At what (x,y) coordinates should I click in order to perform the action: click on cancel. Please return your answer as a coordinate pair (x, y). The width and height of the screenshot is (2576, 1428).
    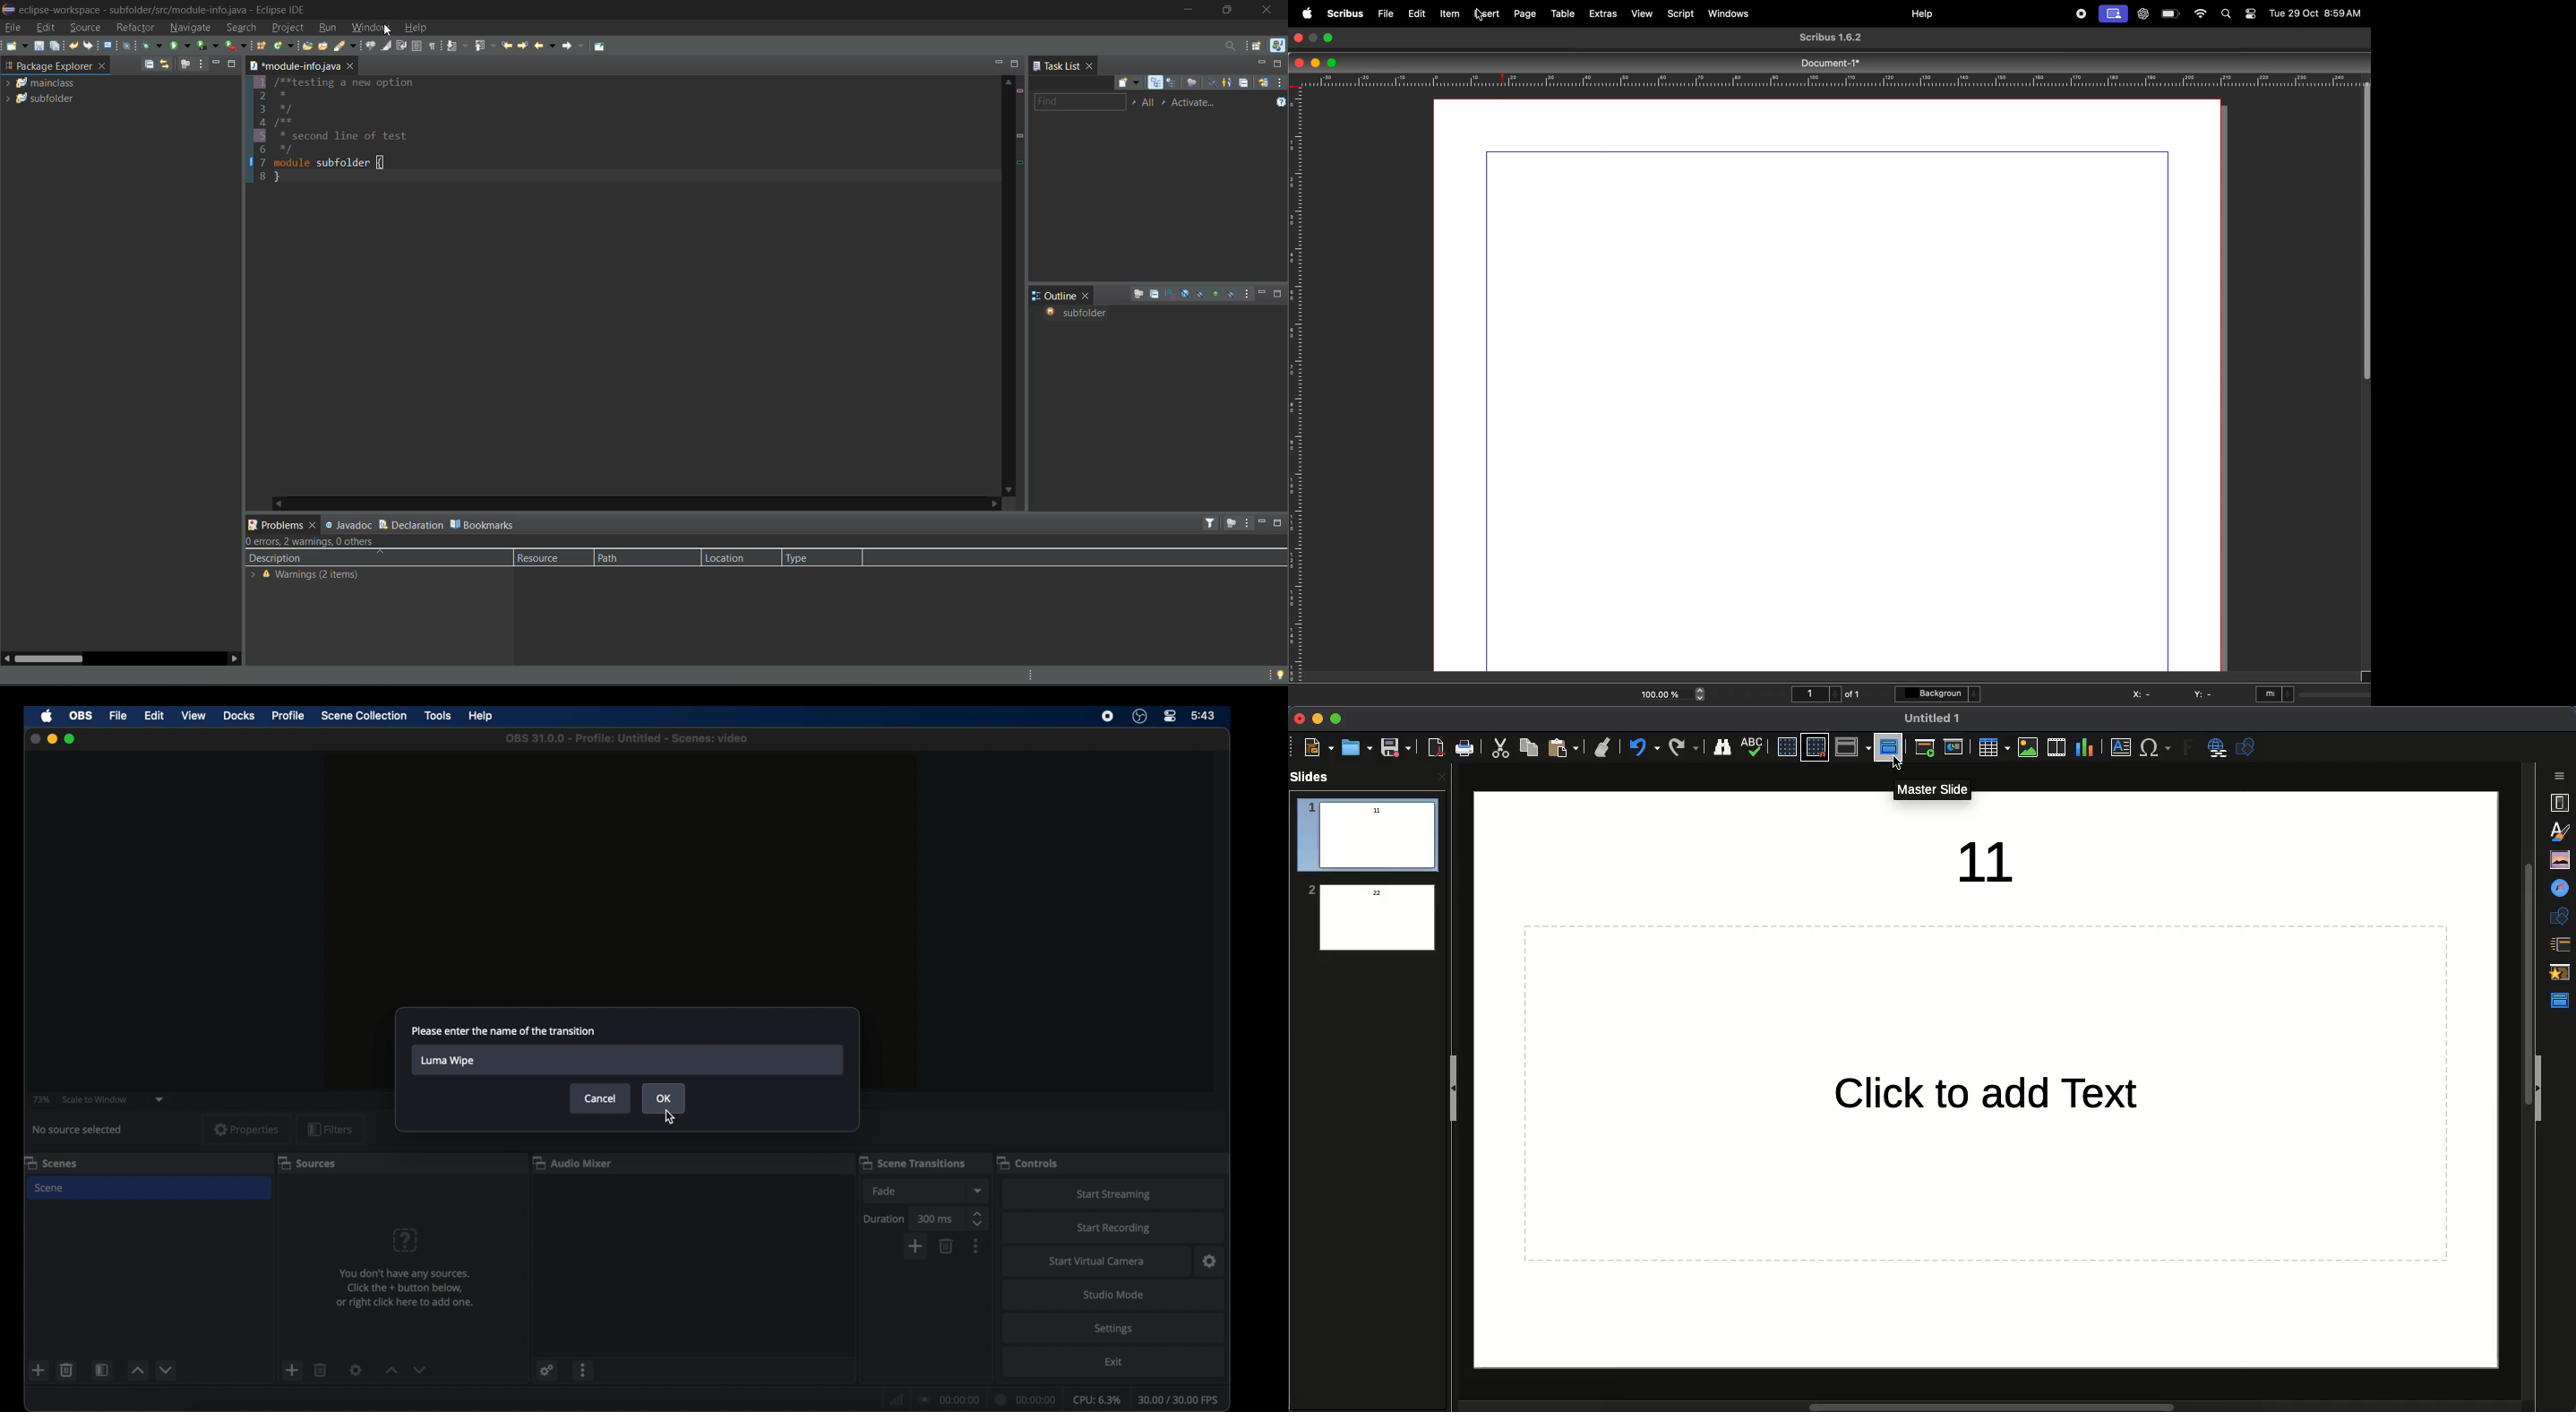
    Looking at the image, I should click on (601, 1098).